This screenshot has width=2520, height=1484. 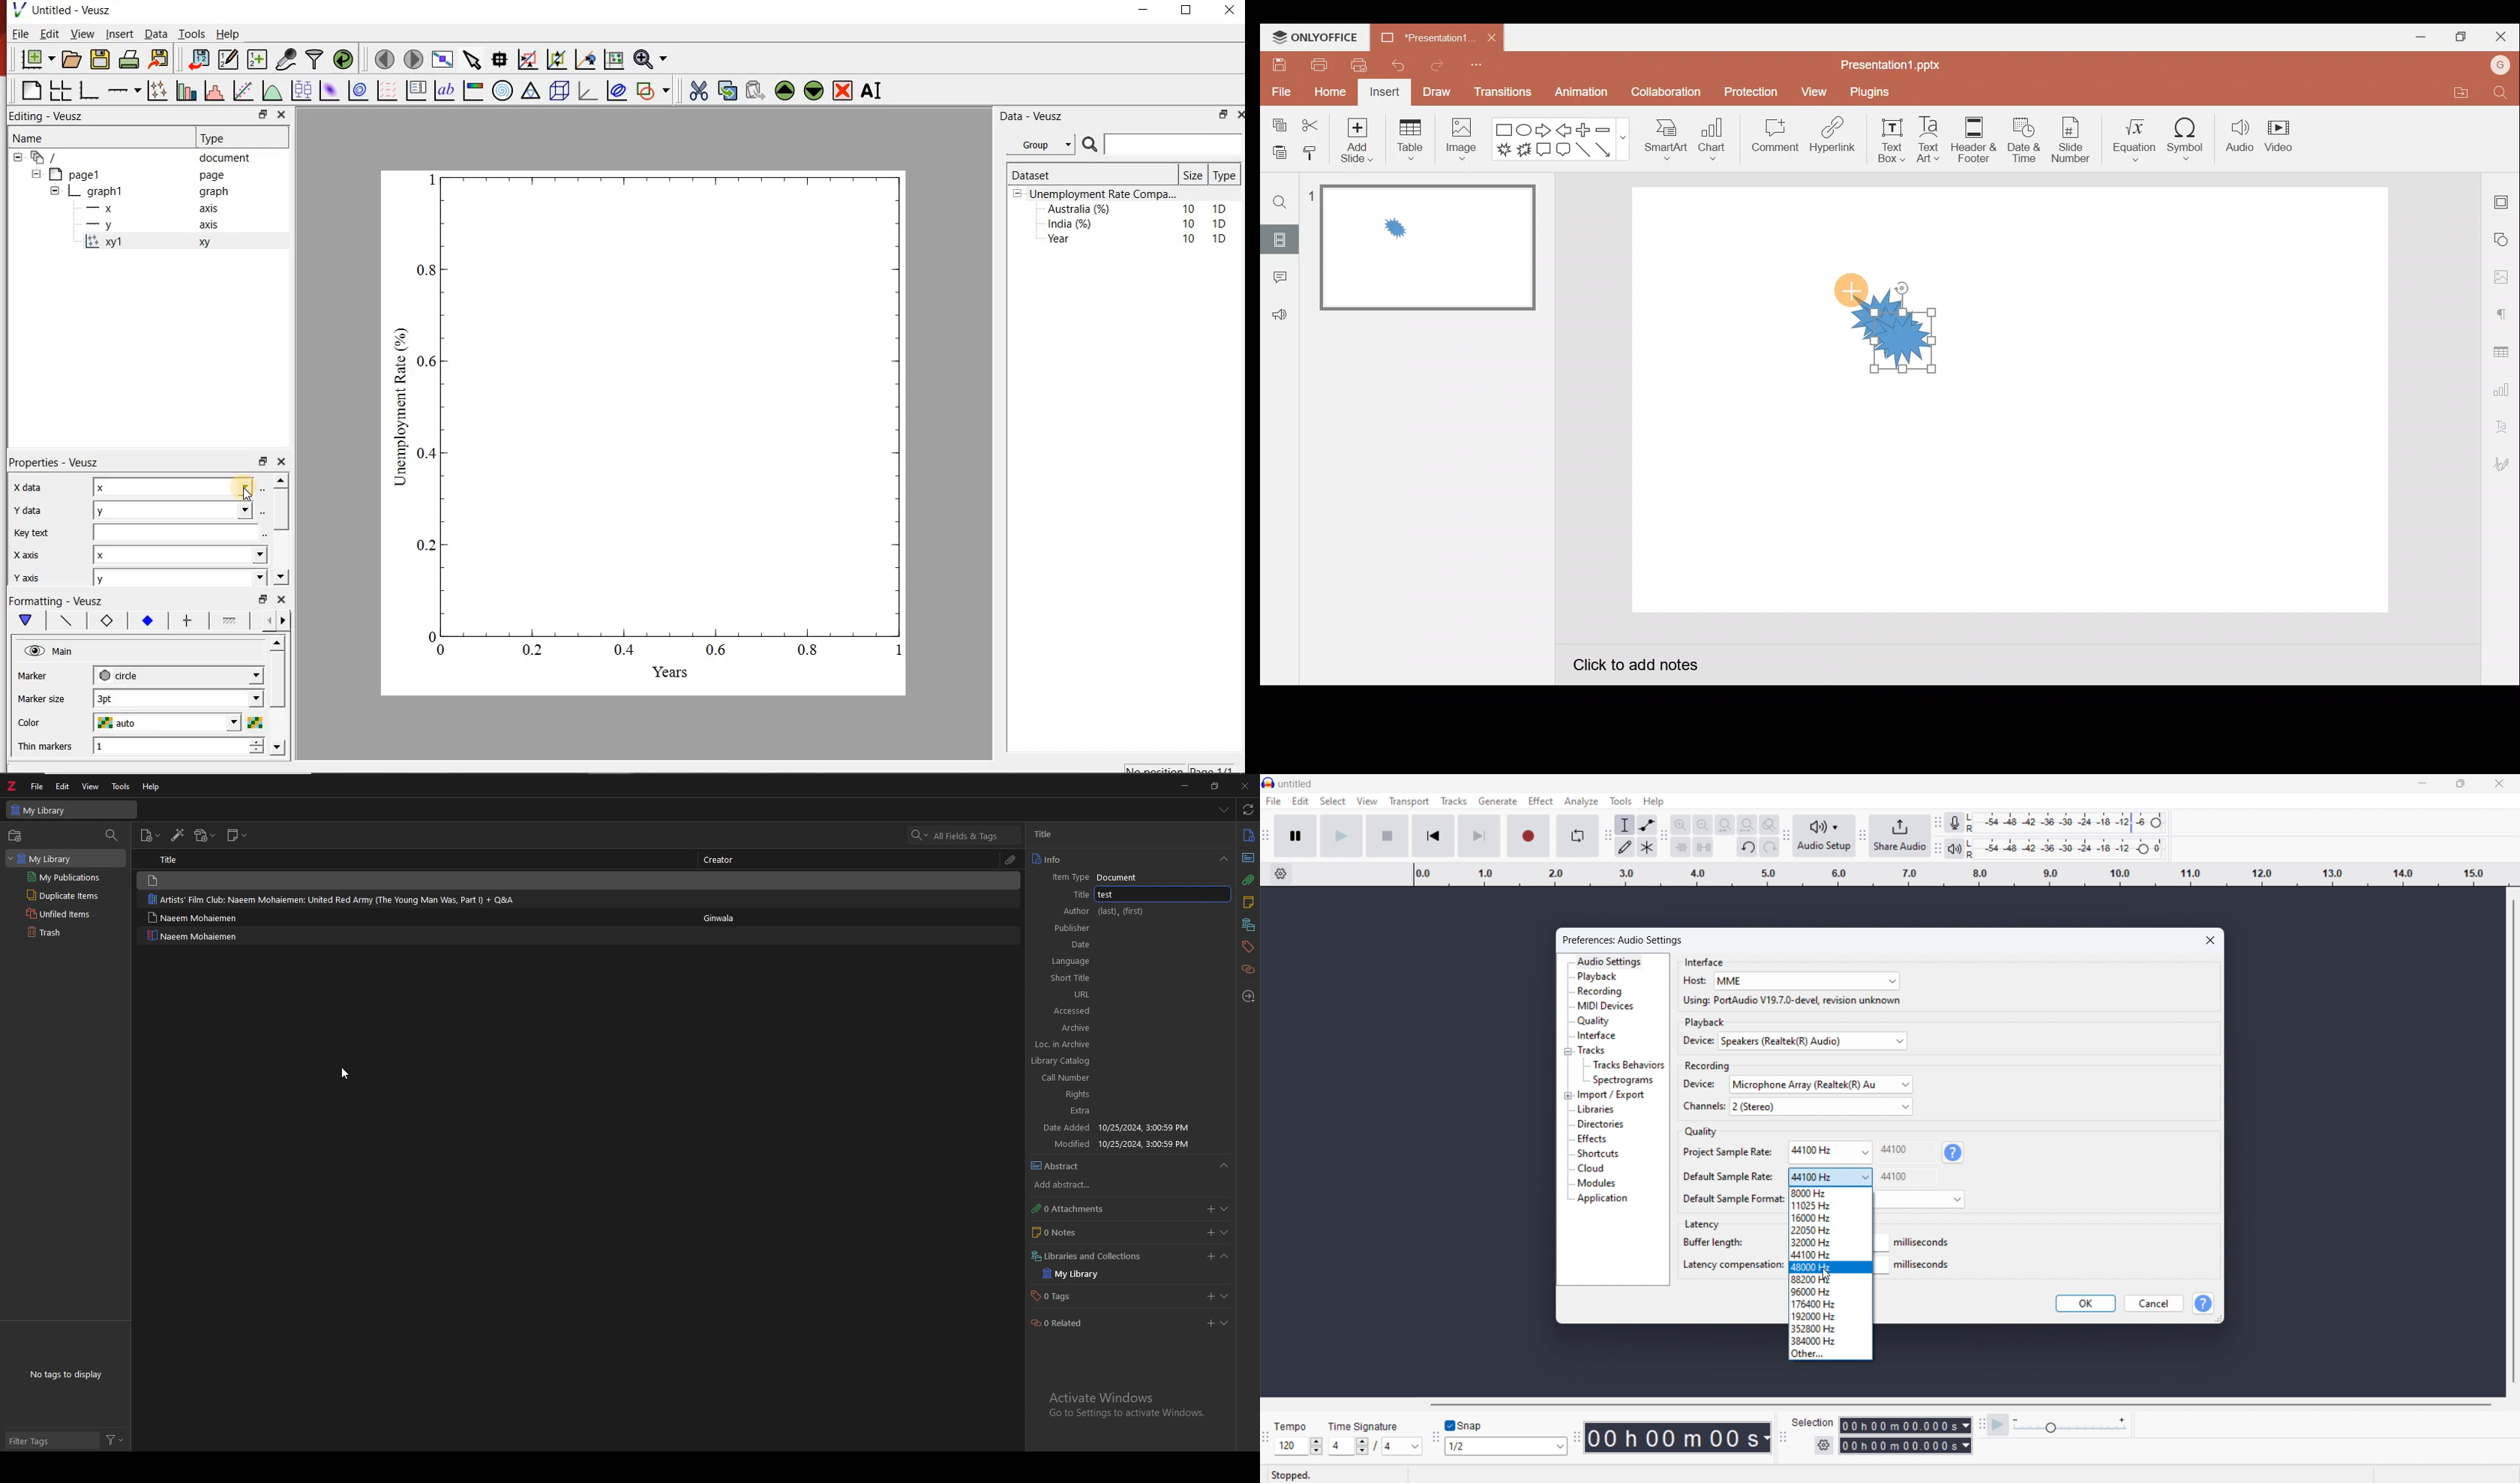 What do you see at coordinates (112, 836) in the screenshot?
I see `filter collection` at bounding box center [112, 836].